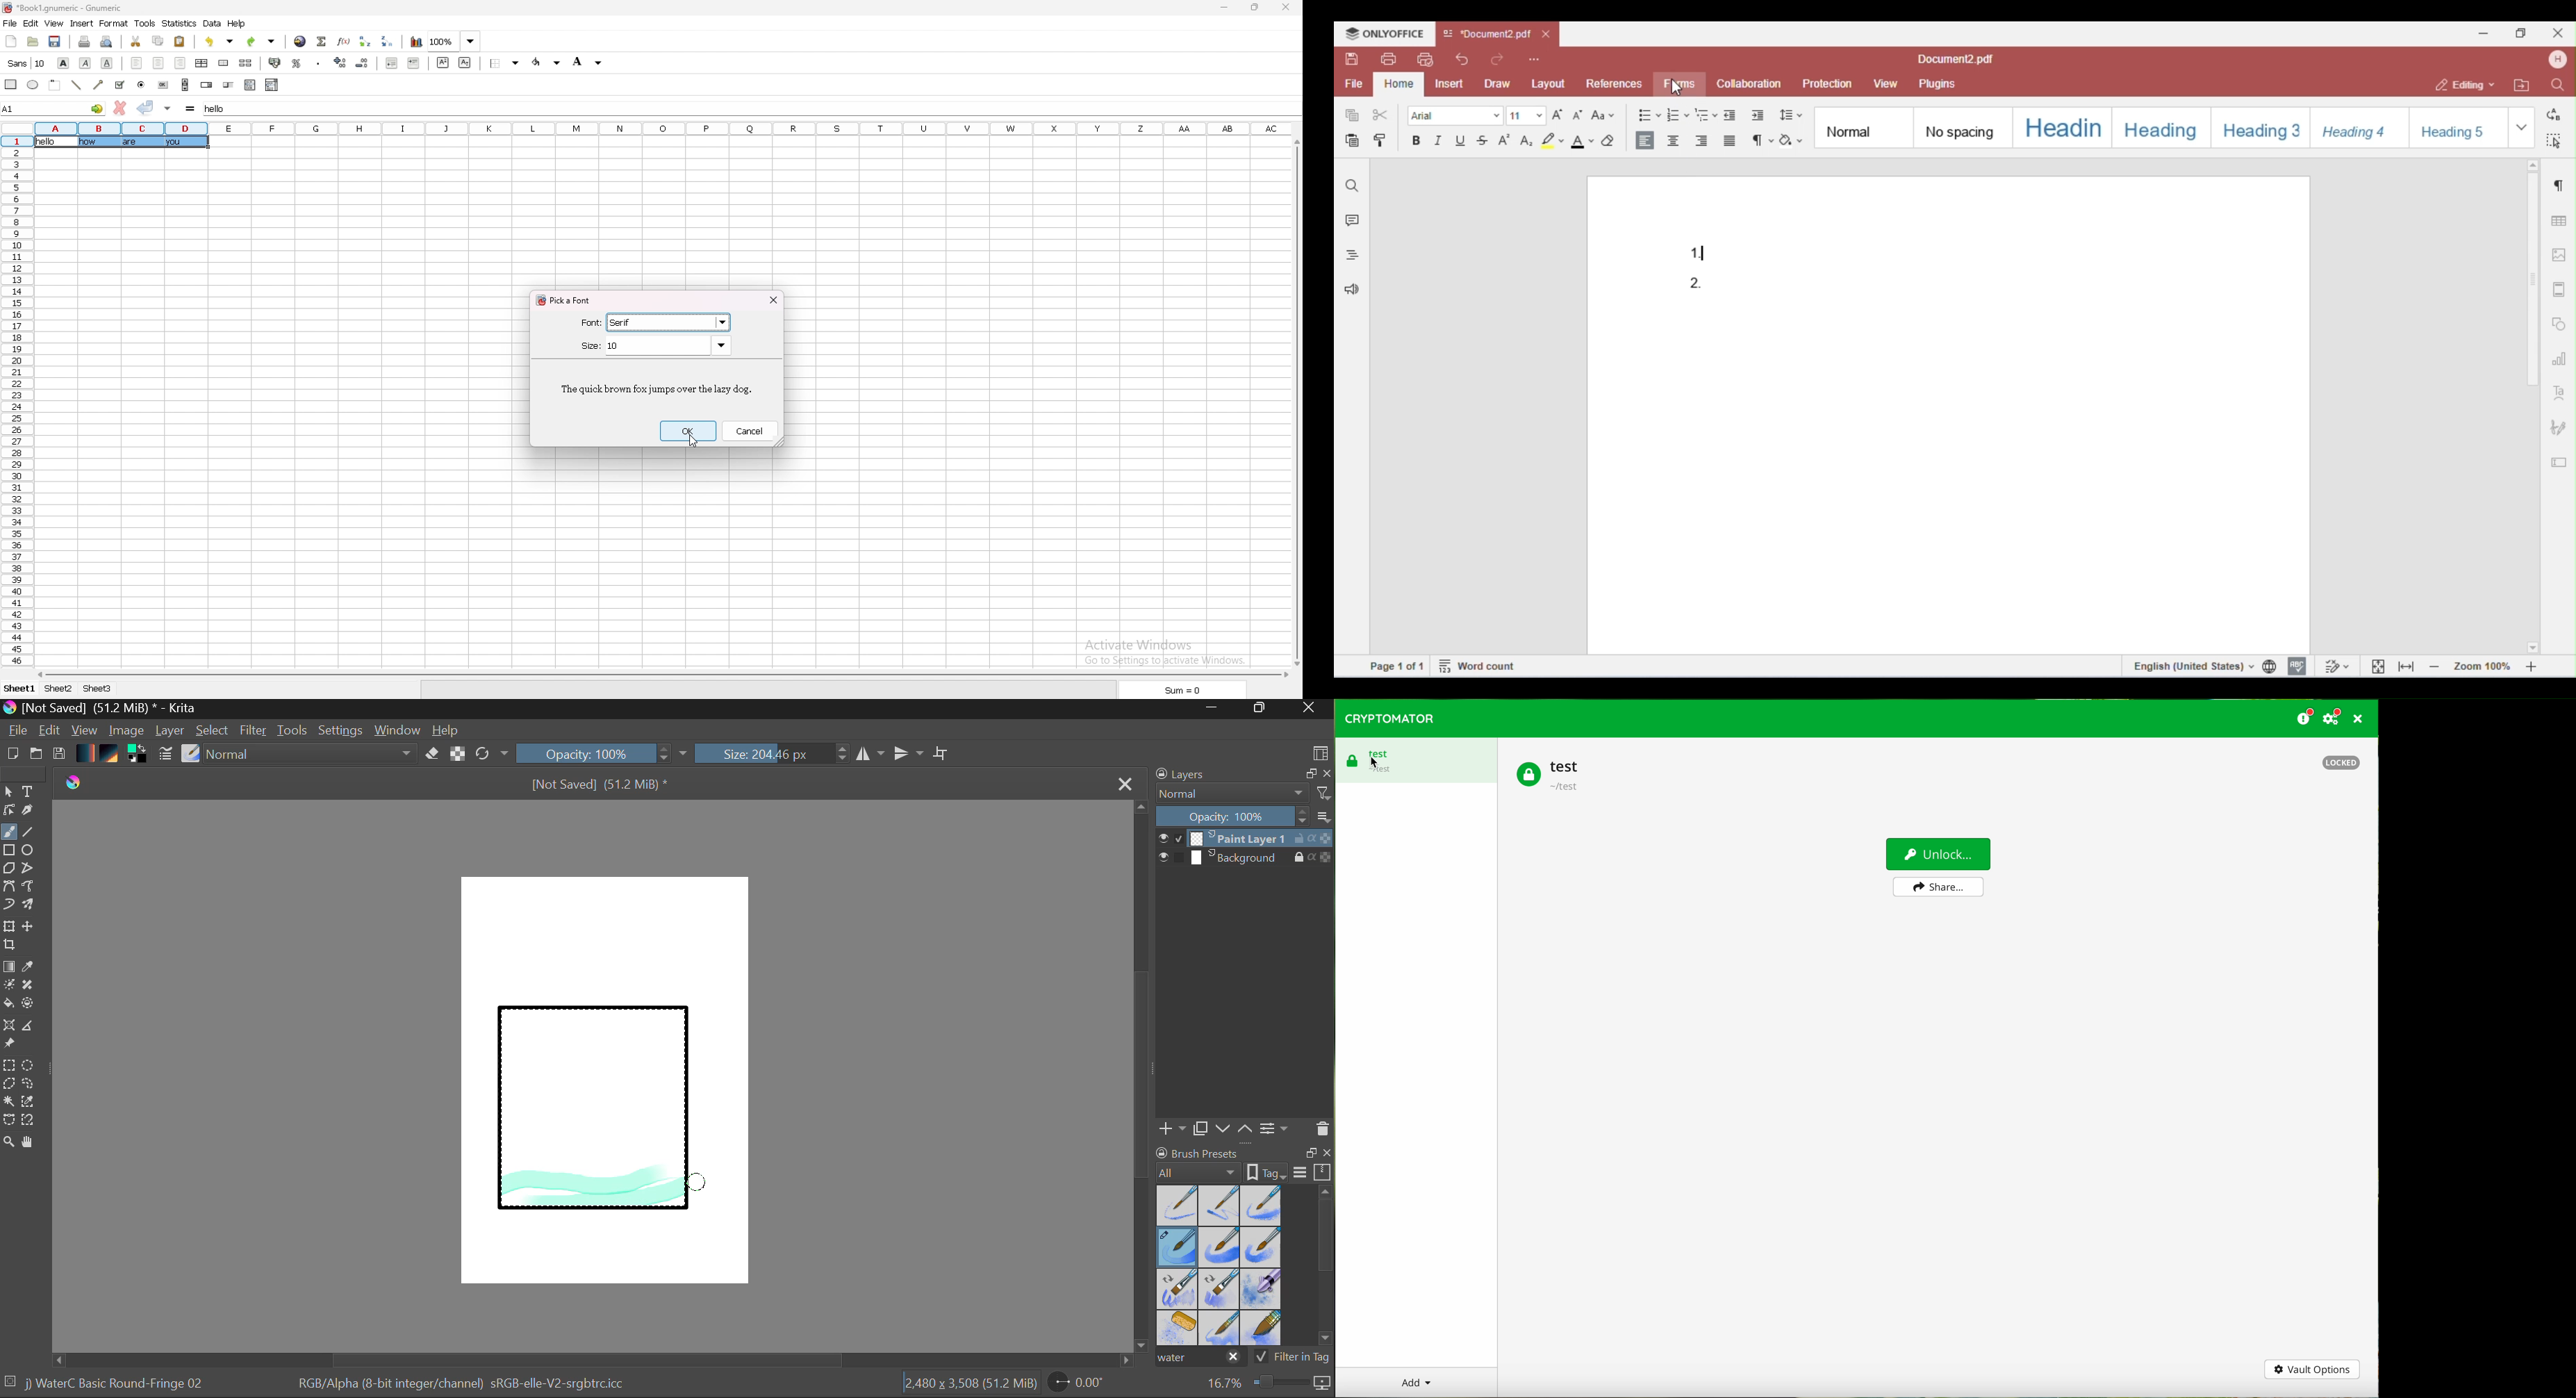 This screenshot has width=2576, height=1400. What do you see at coordinates (33, 41) in the screenshot?
I see `open` at bounding box center [33, 41].